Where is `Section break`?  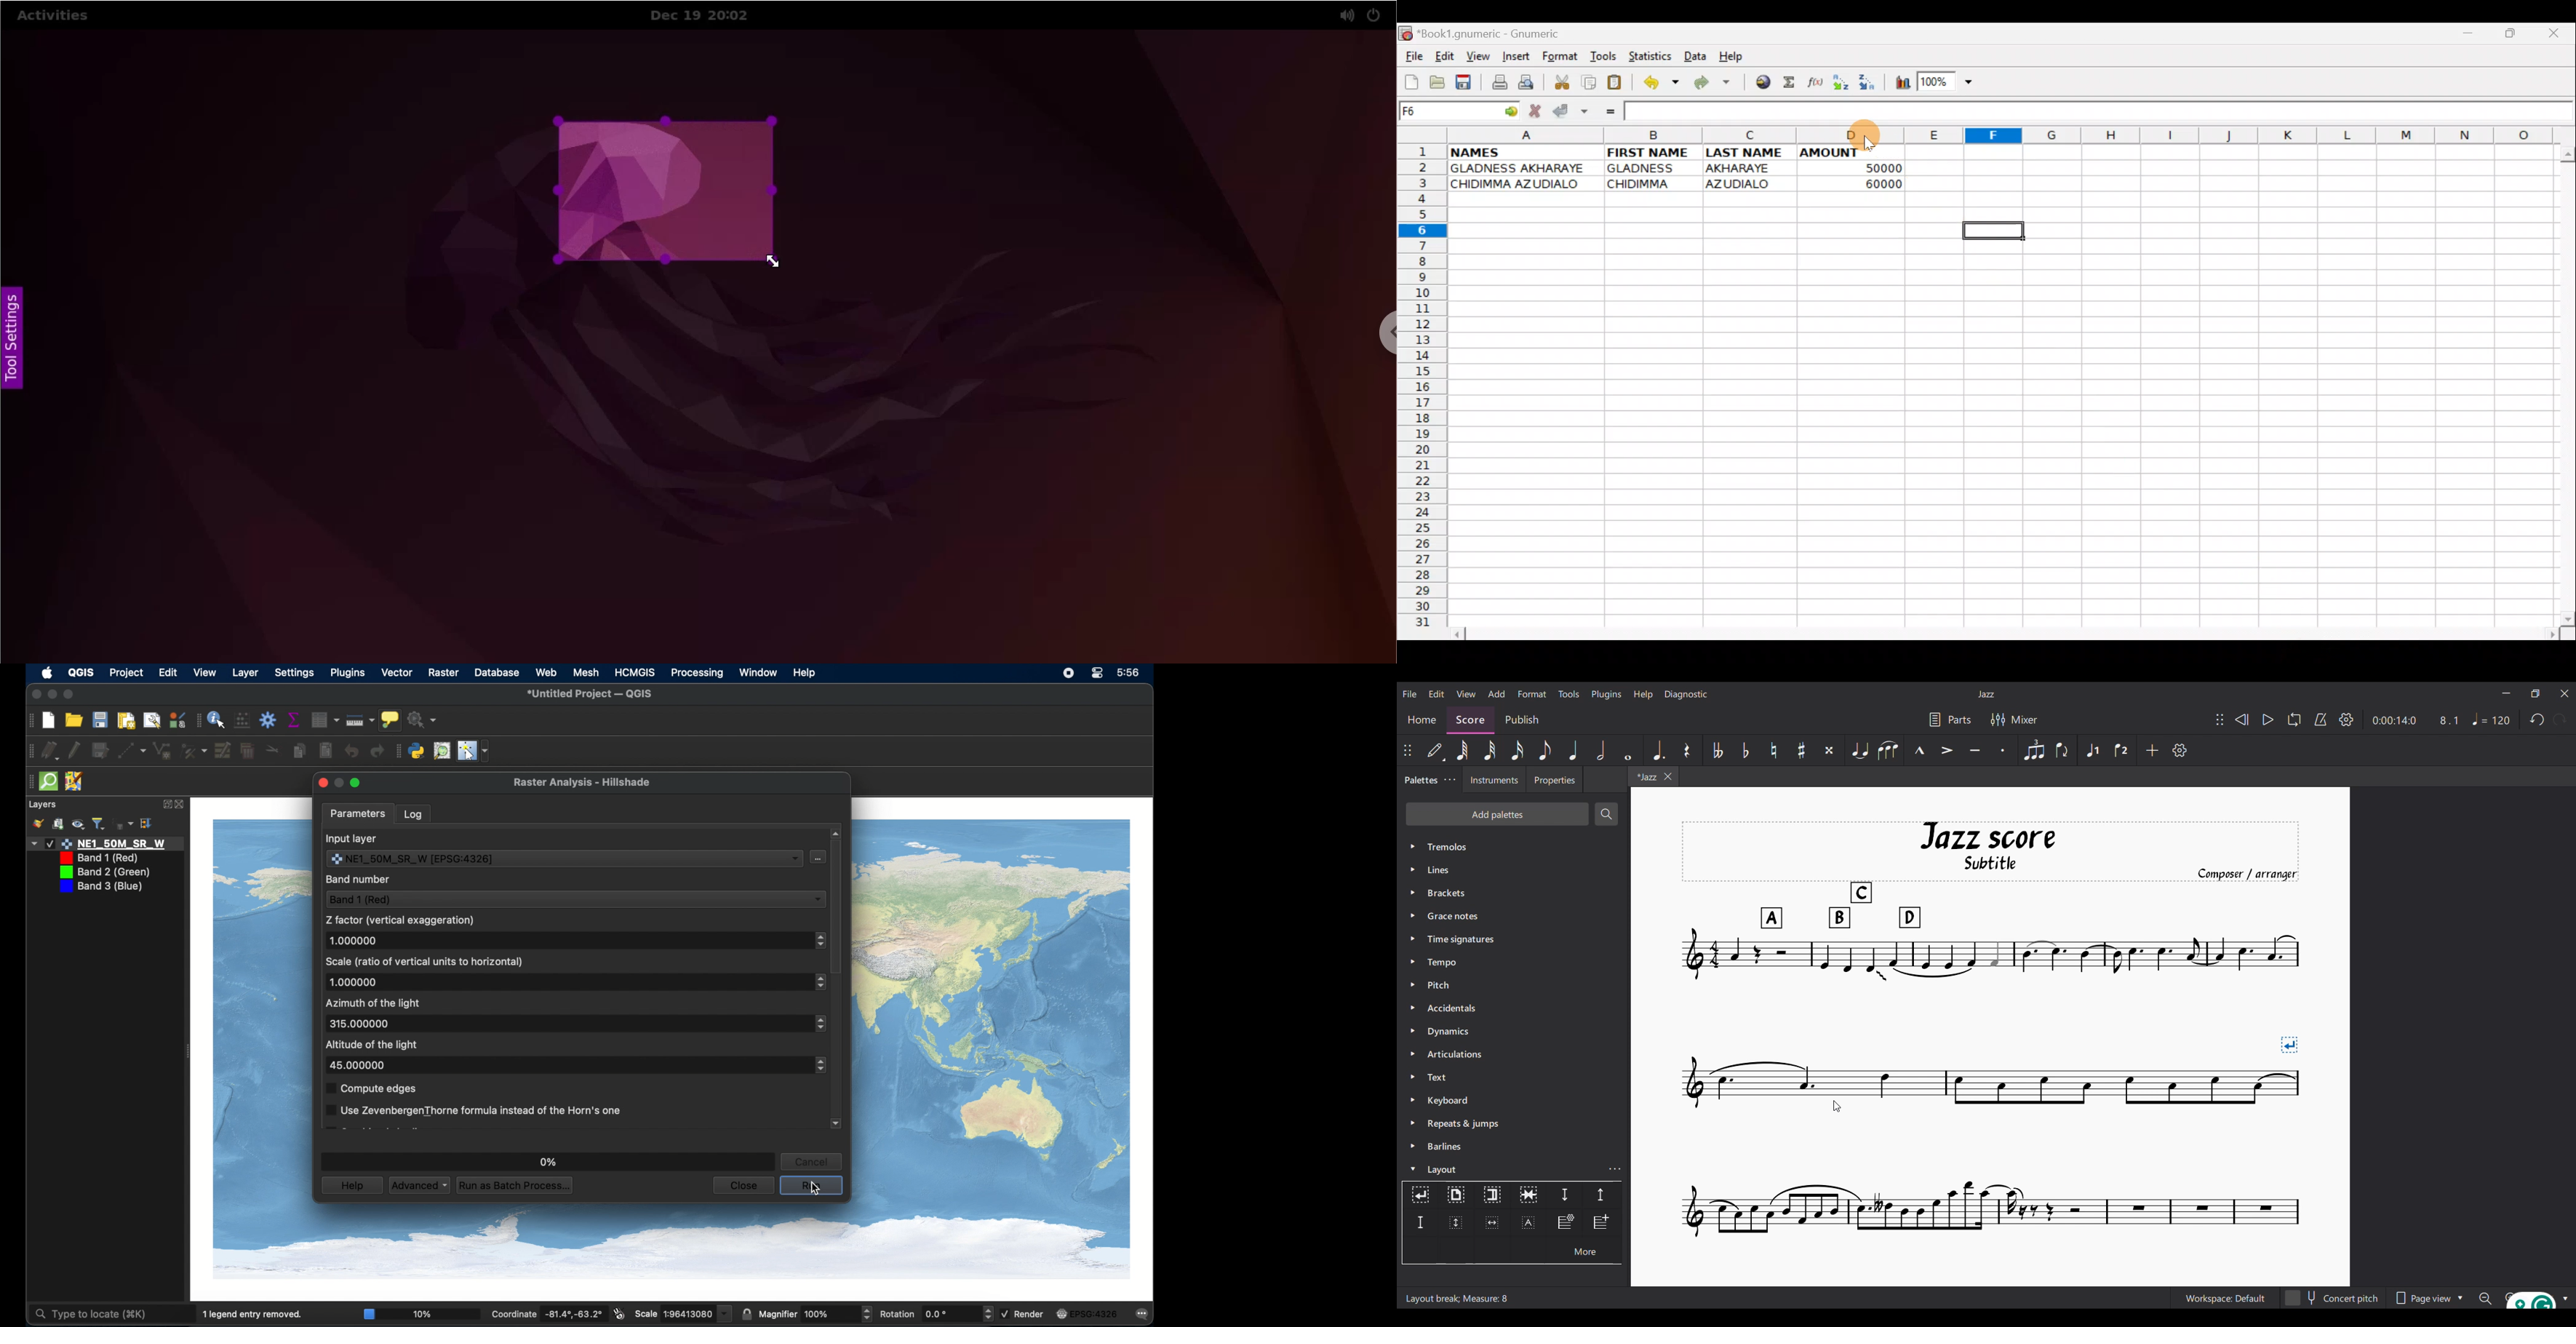 Section break is located at coordinates (1493, 1196).